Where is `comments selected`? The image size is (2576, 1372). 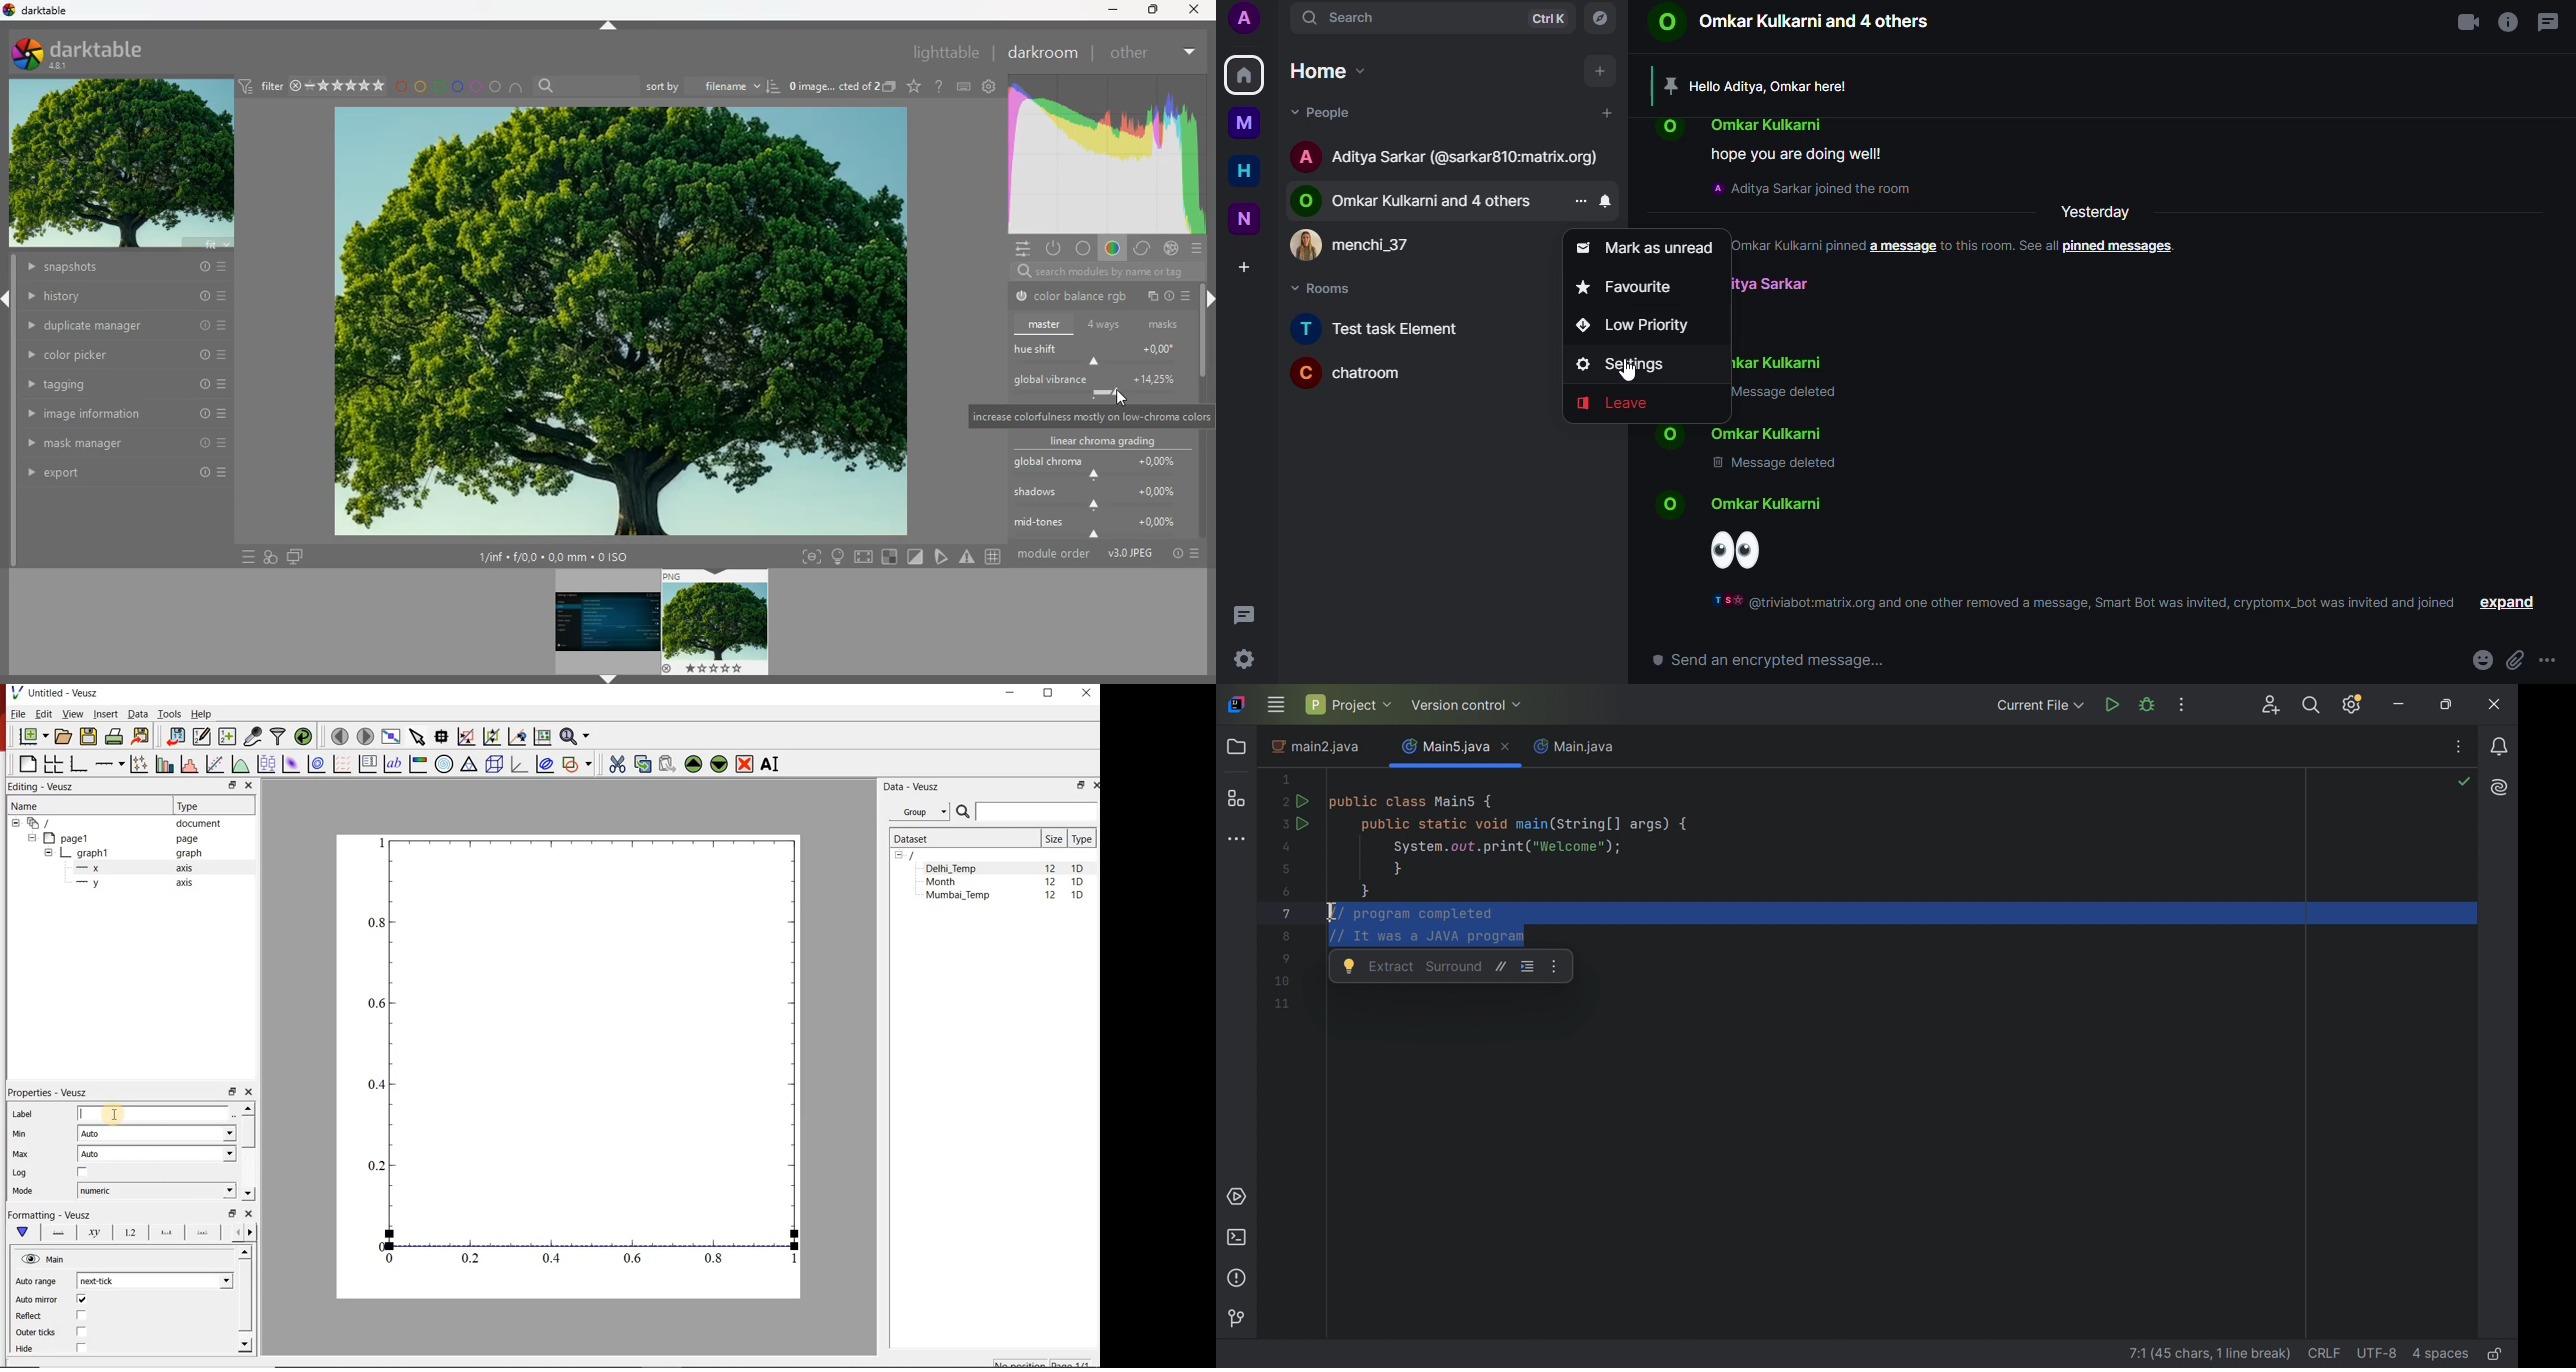 comments selected is located at coordinates (1414, 926).